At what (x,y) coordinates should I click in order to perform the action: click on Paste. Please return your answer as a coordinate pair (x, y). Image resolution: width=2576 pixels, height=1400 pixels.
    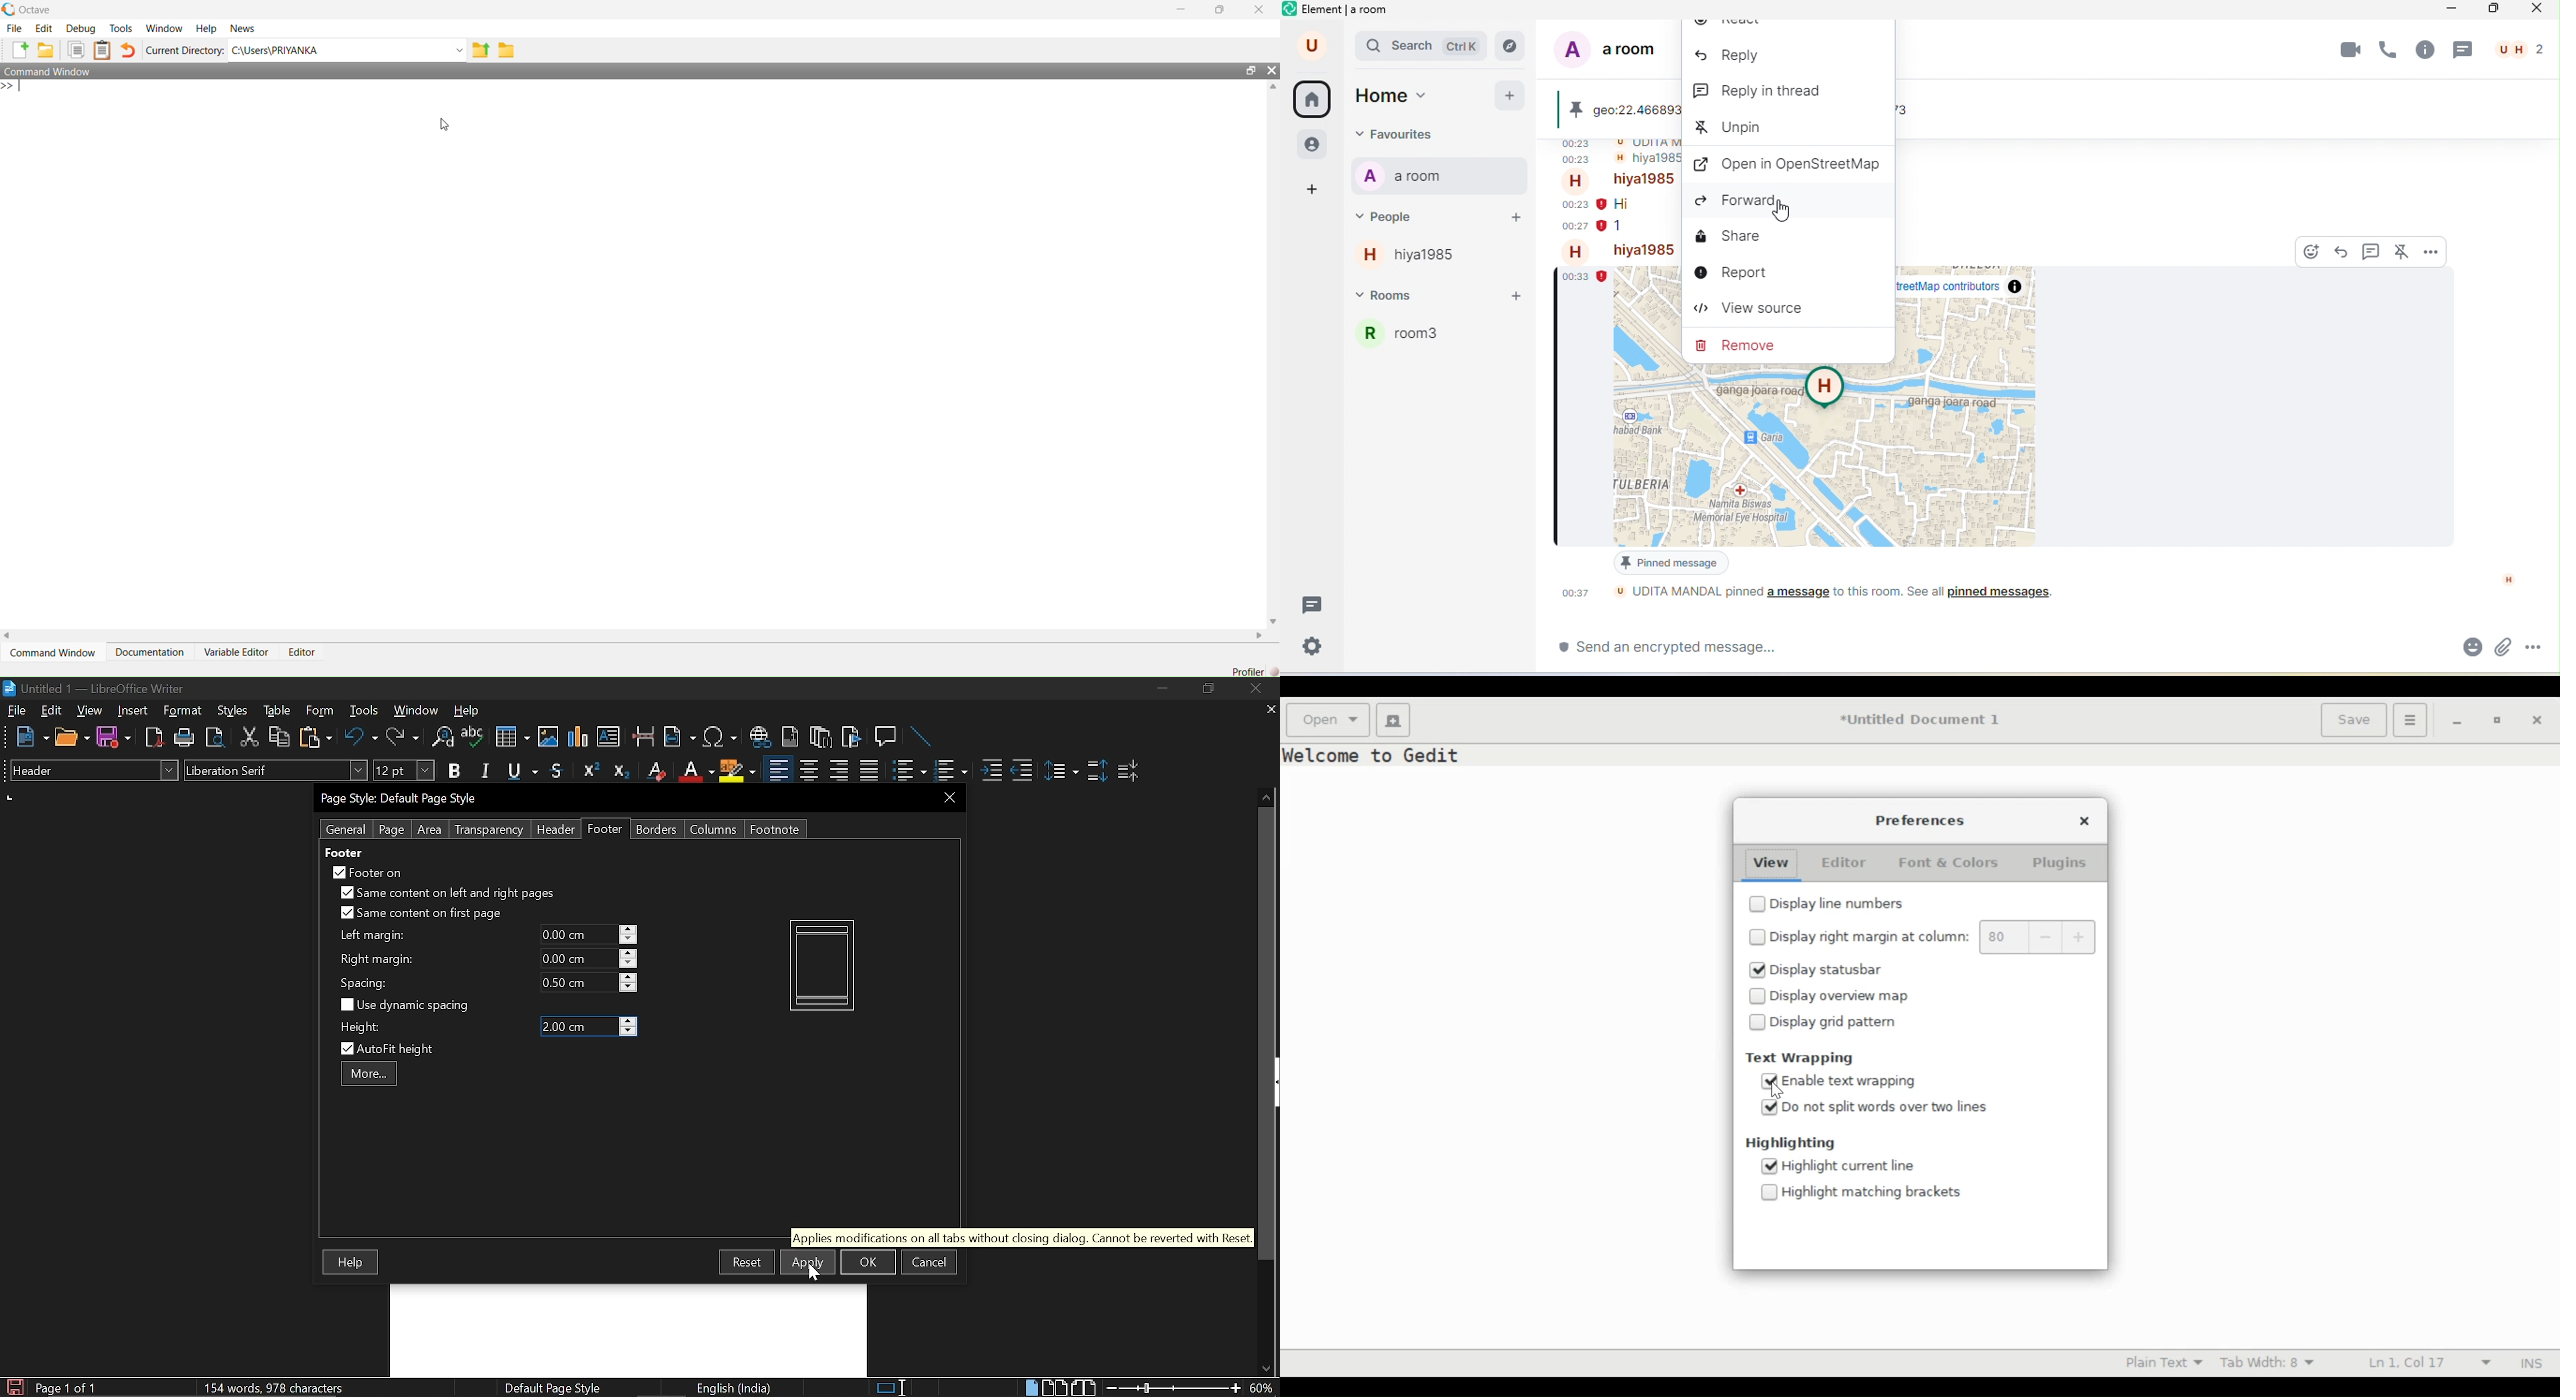
    Looking at the image, I should click on (314, 736).